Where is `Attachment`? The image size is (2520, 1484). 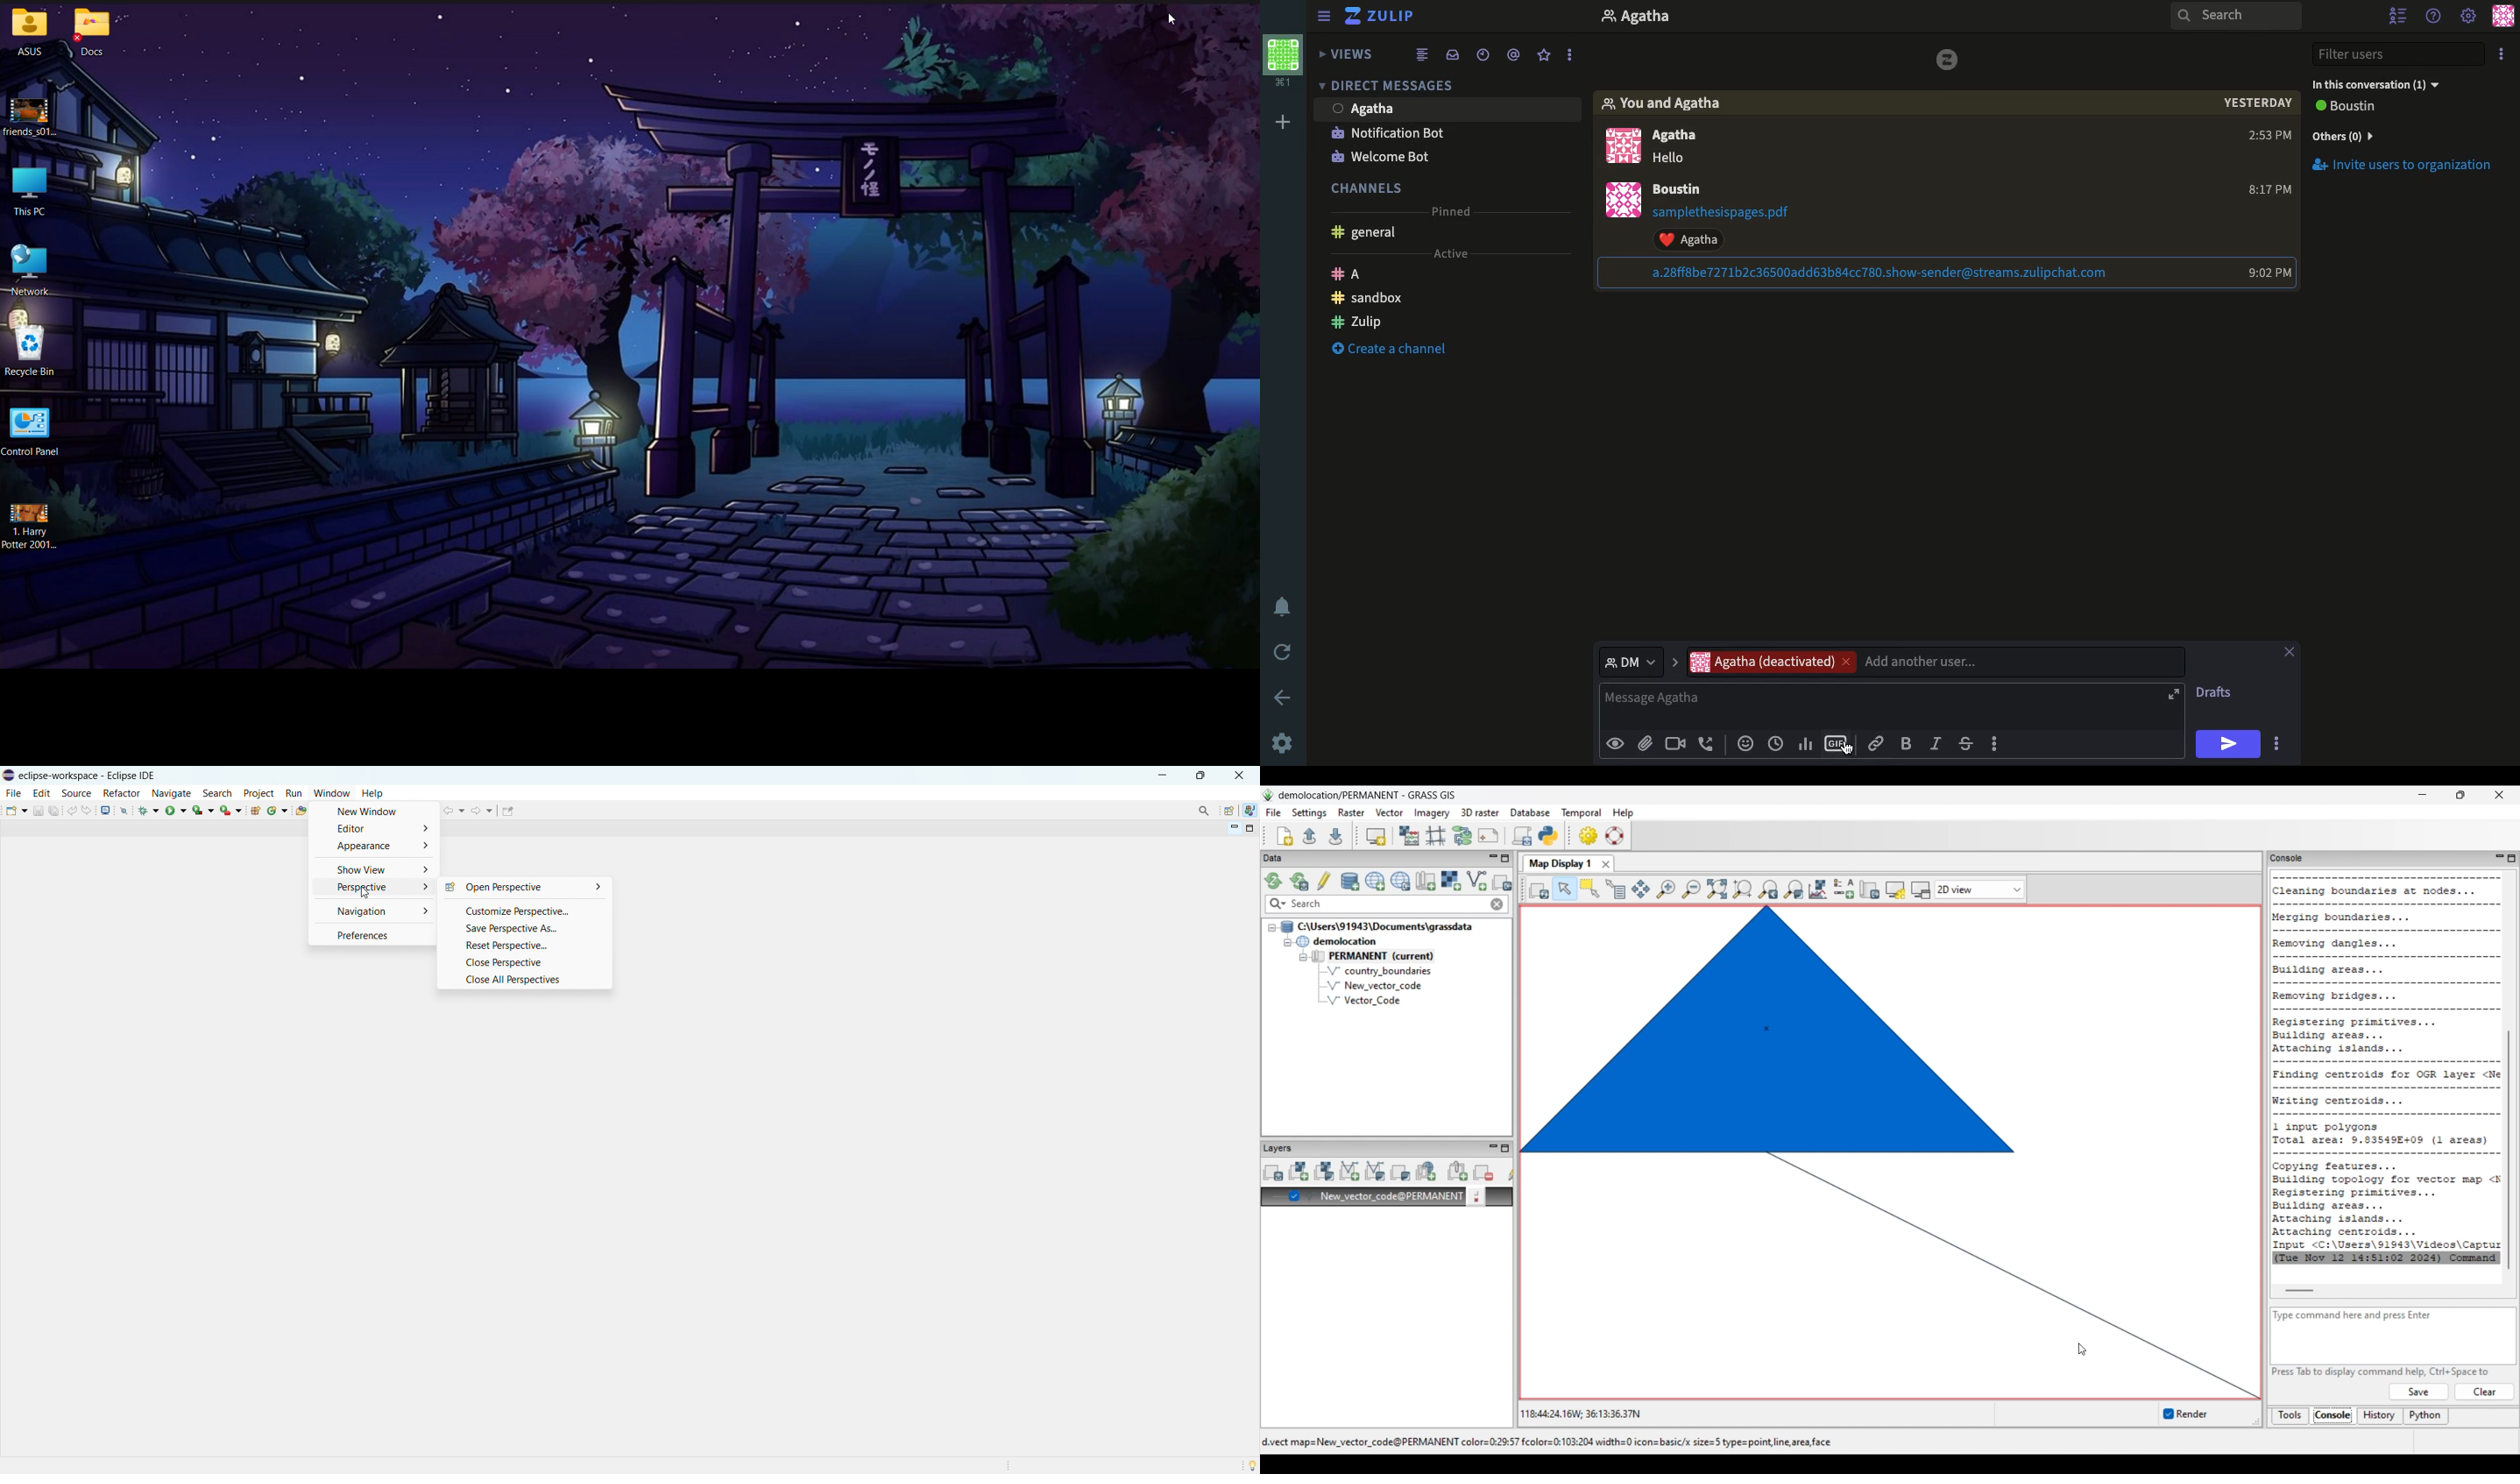
Attachment is located at coordinates (1861, 273).